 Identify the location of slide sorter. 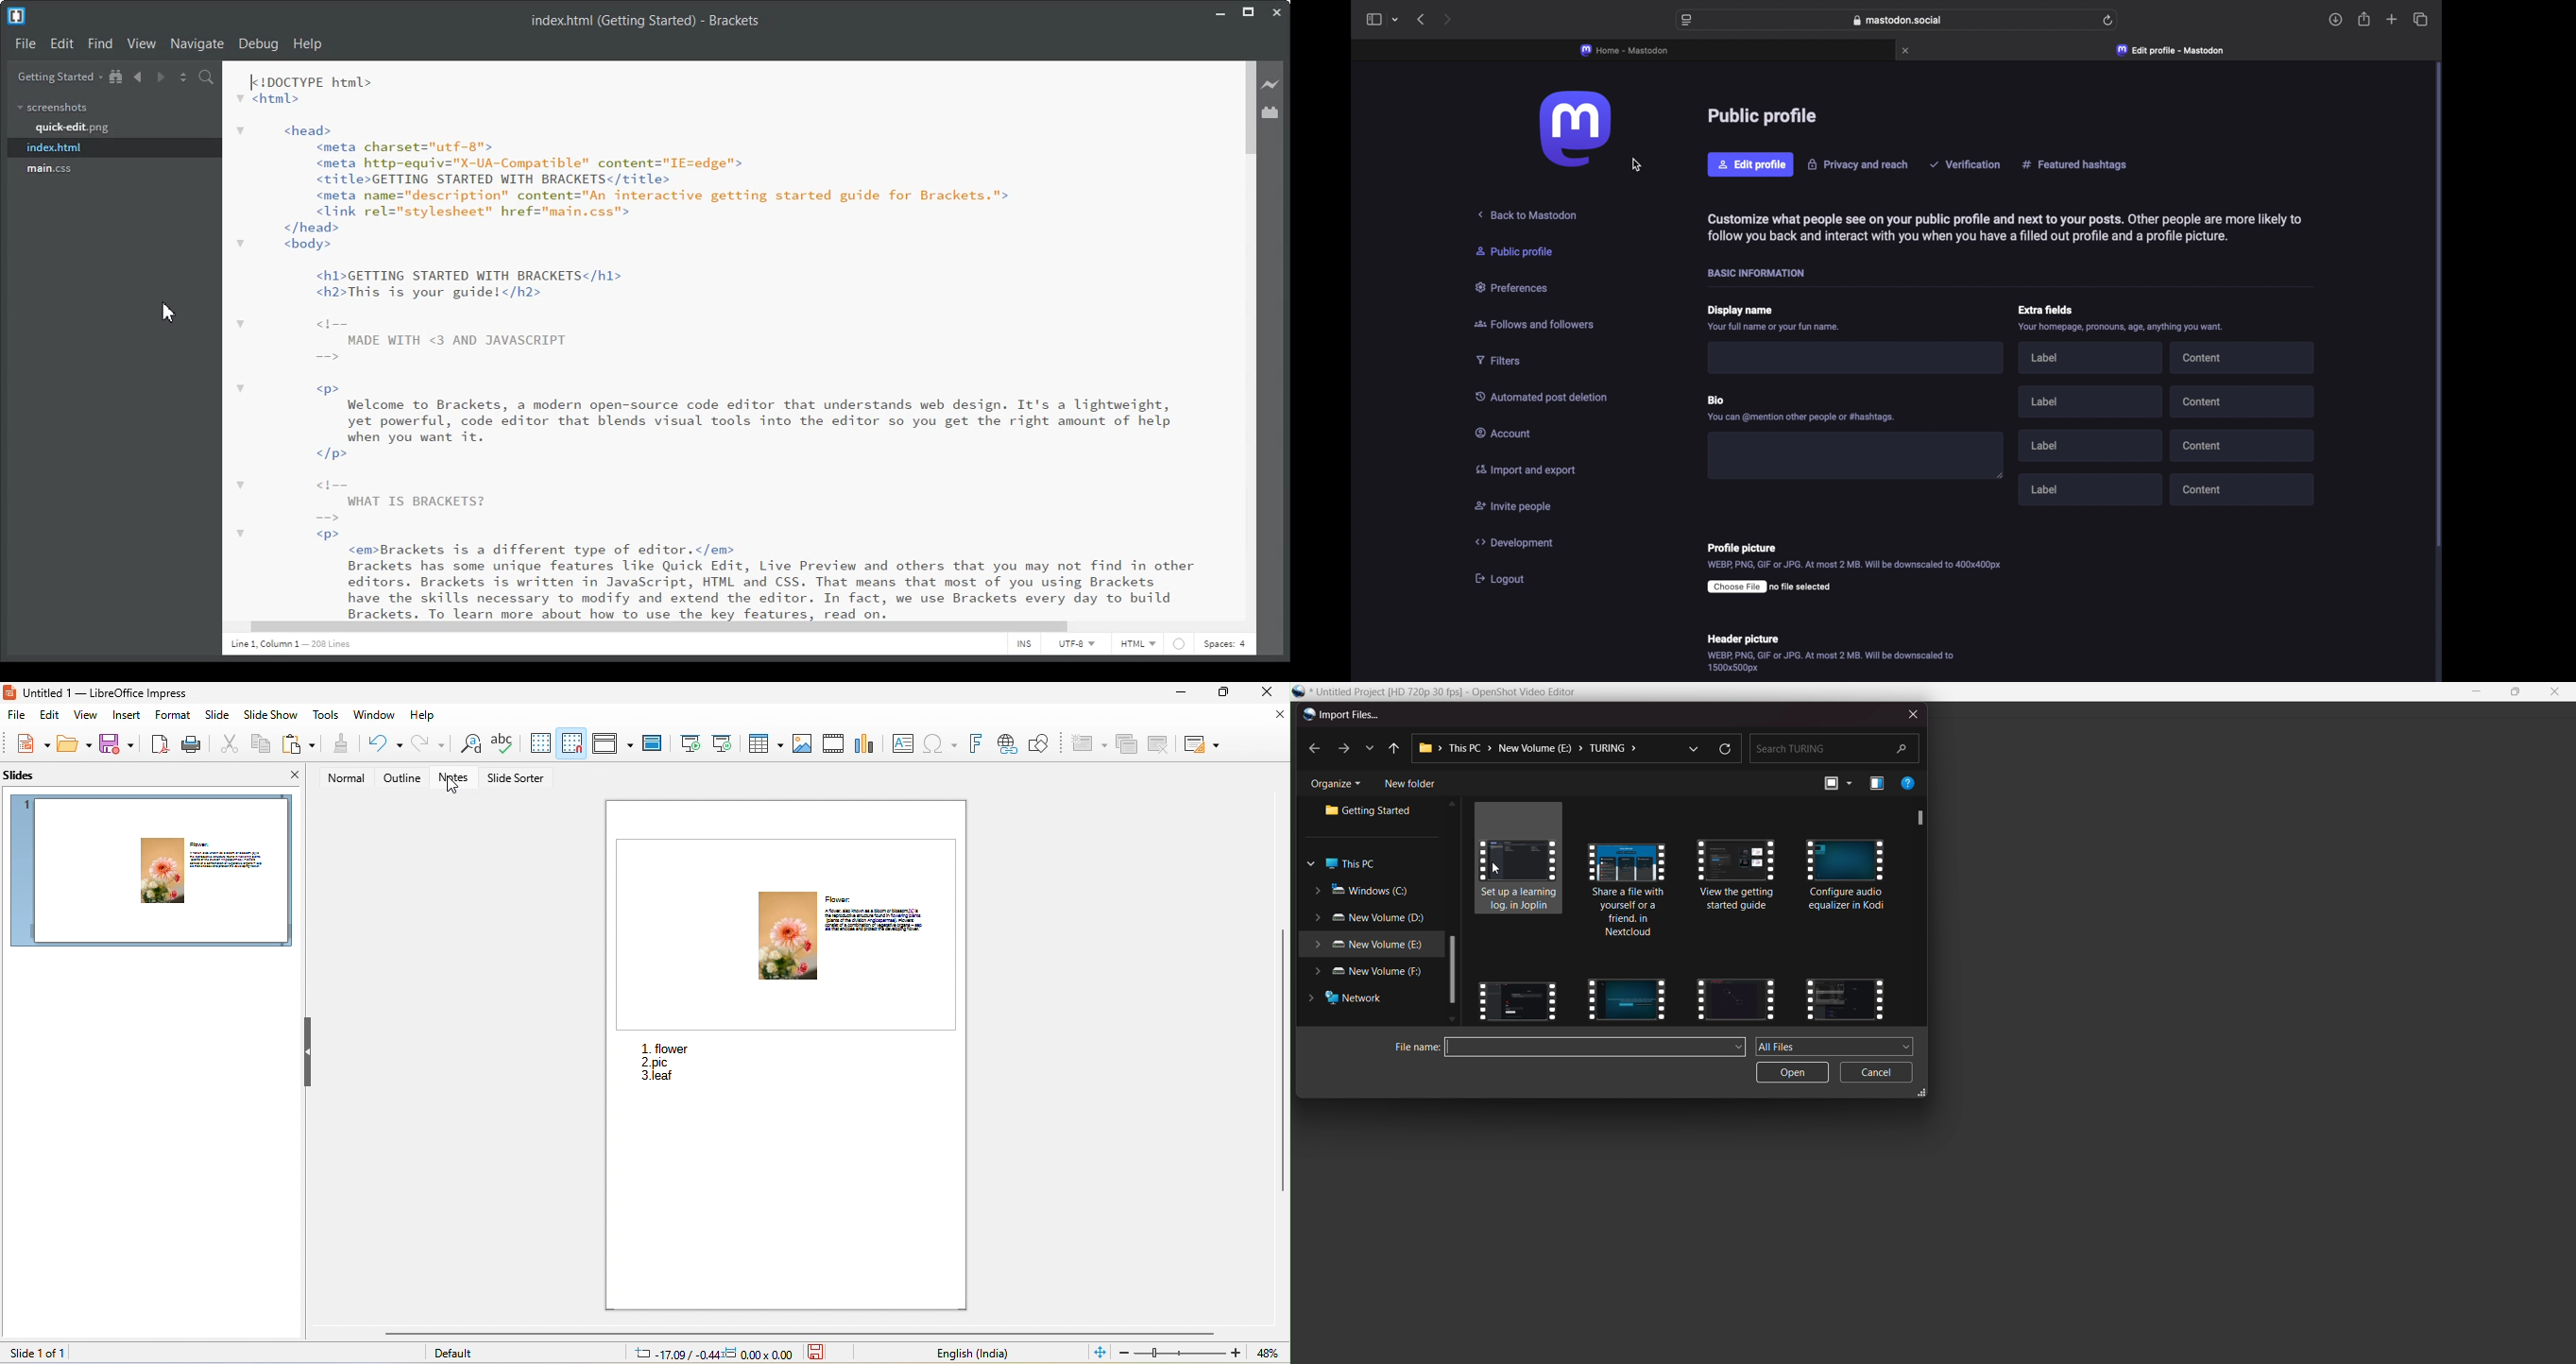
(519, 777).